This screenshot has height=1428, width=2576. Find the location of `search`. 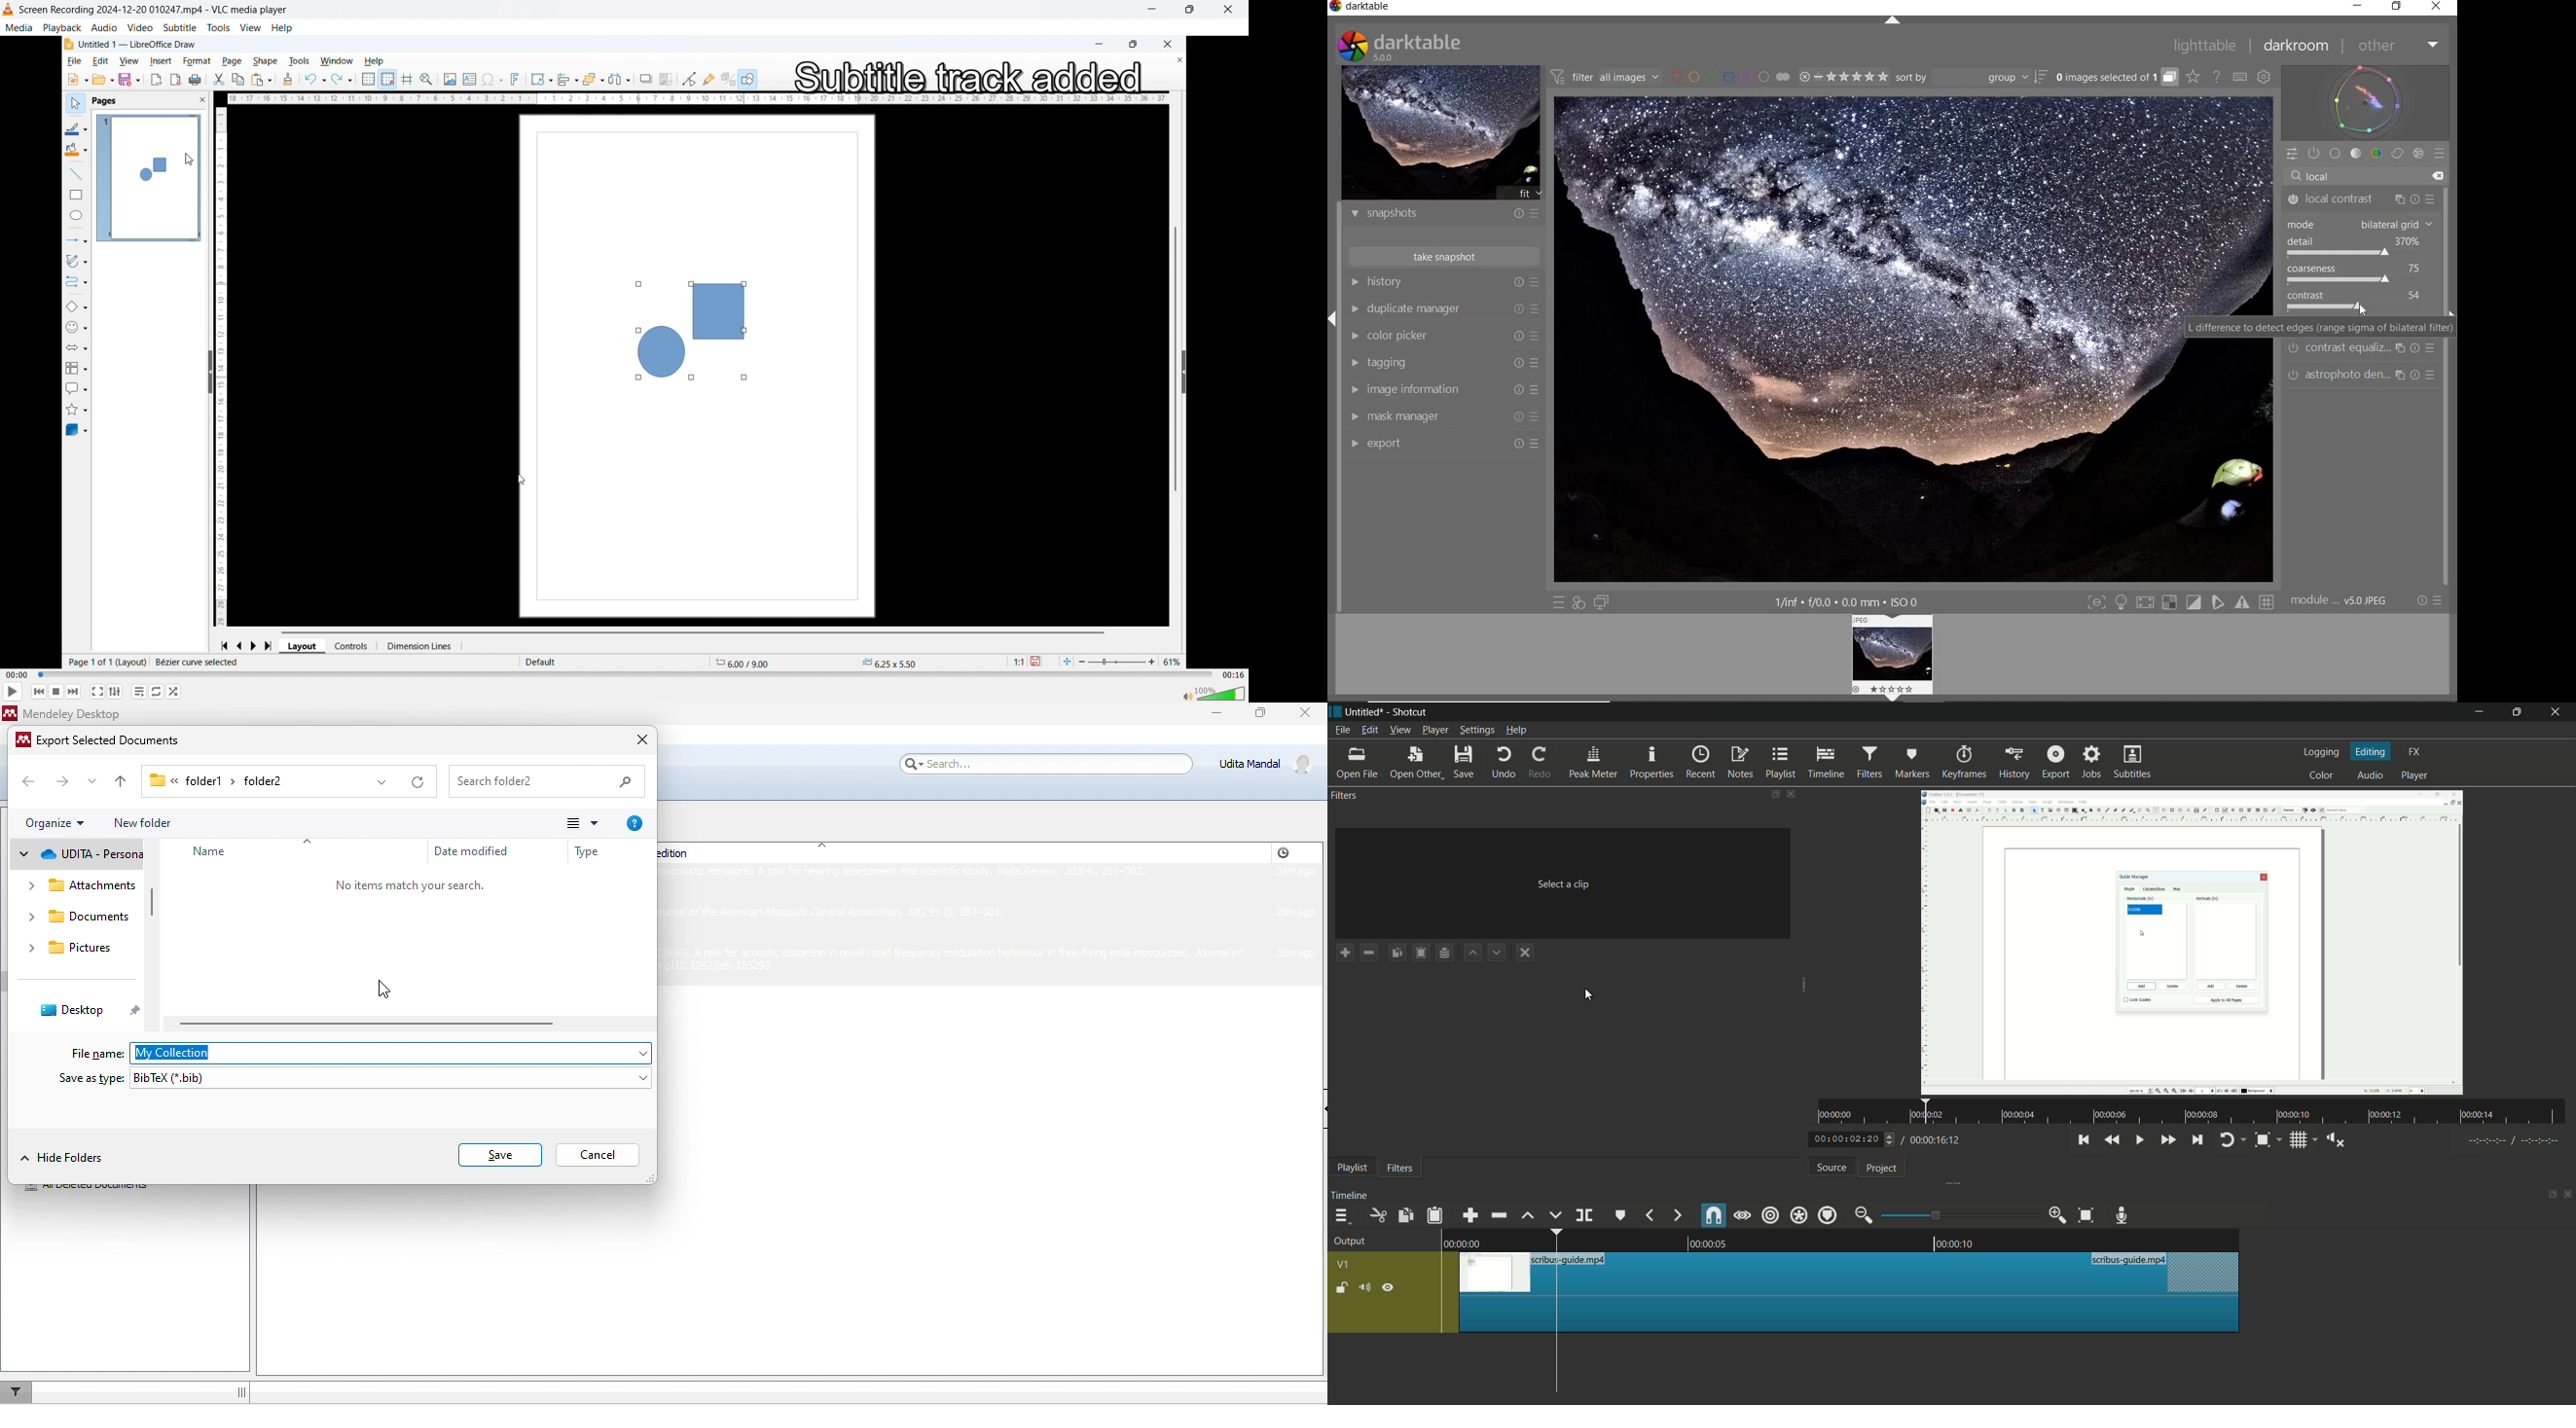

search is located at coordinates (1042, 764).